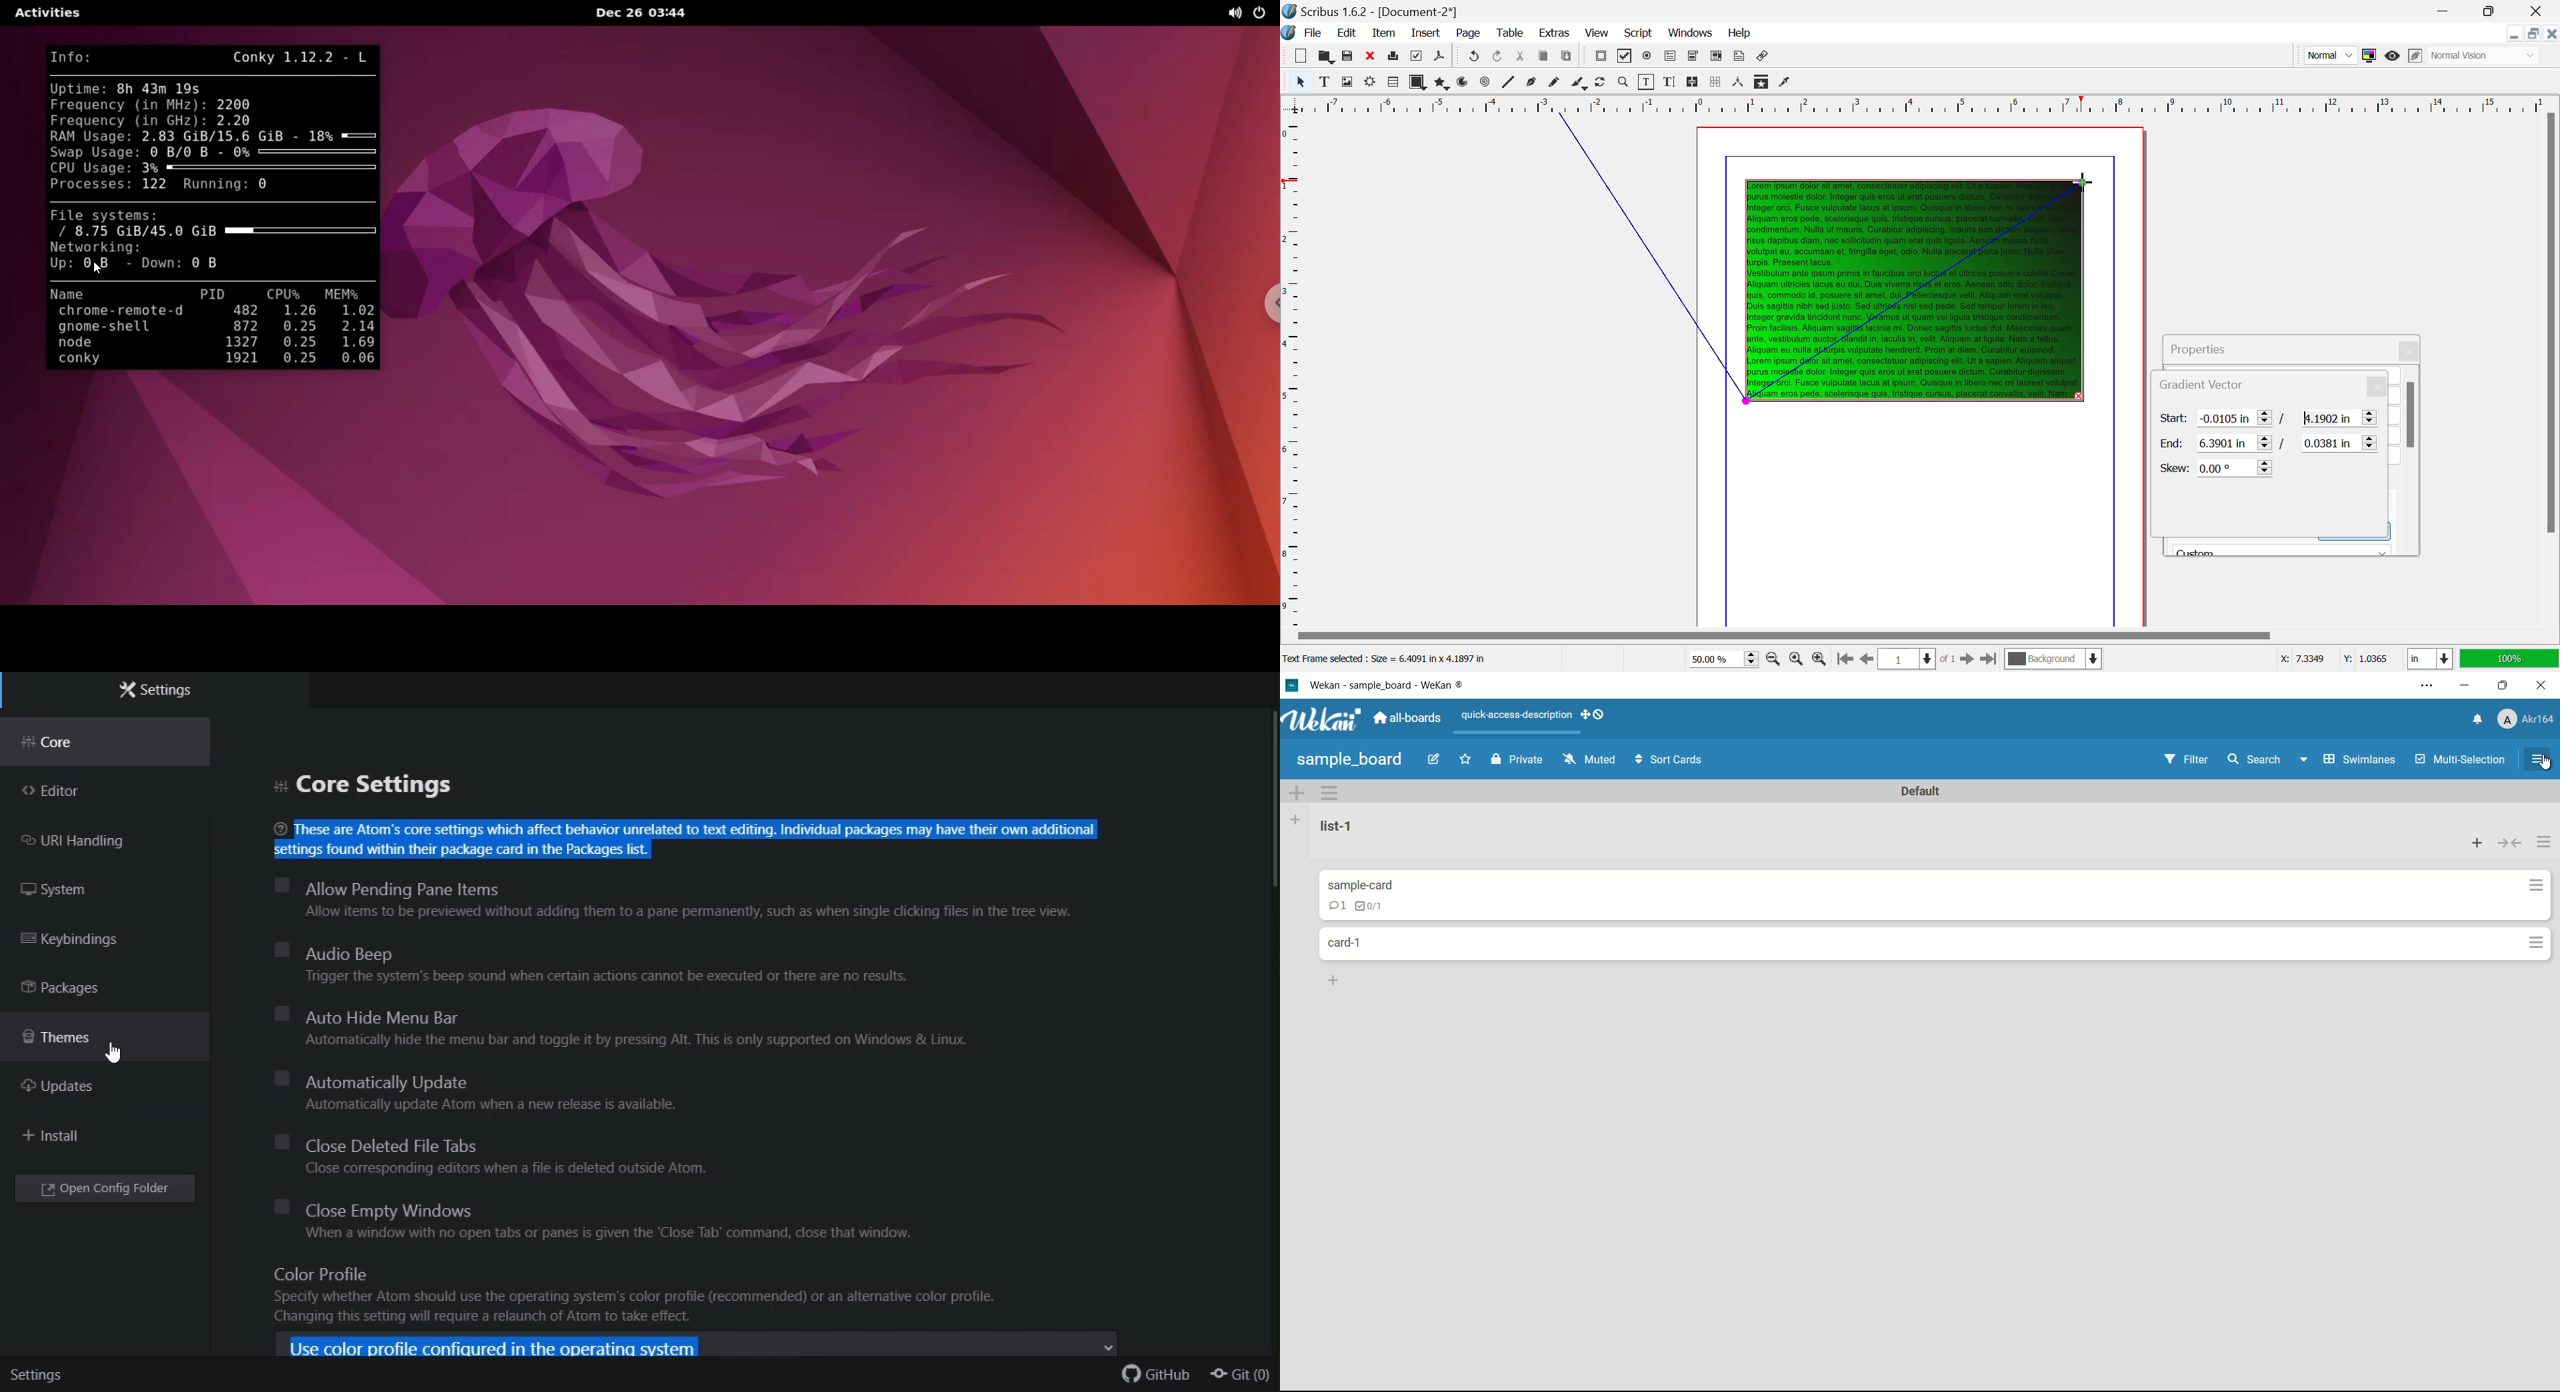 The image size is (2576, 1400). What do you see at coordinates (2333, 659) in the screenshot?
I see `Cursor Coordinates` at bounding box center [2333, 659].